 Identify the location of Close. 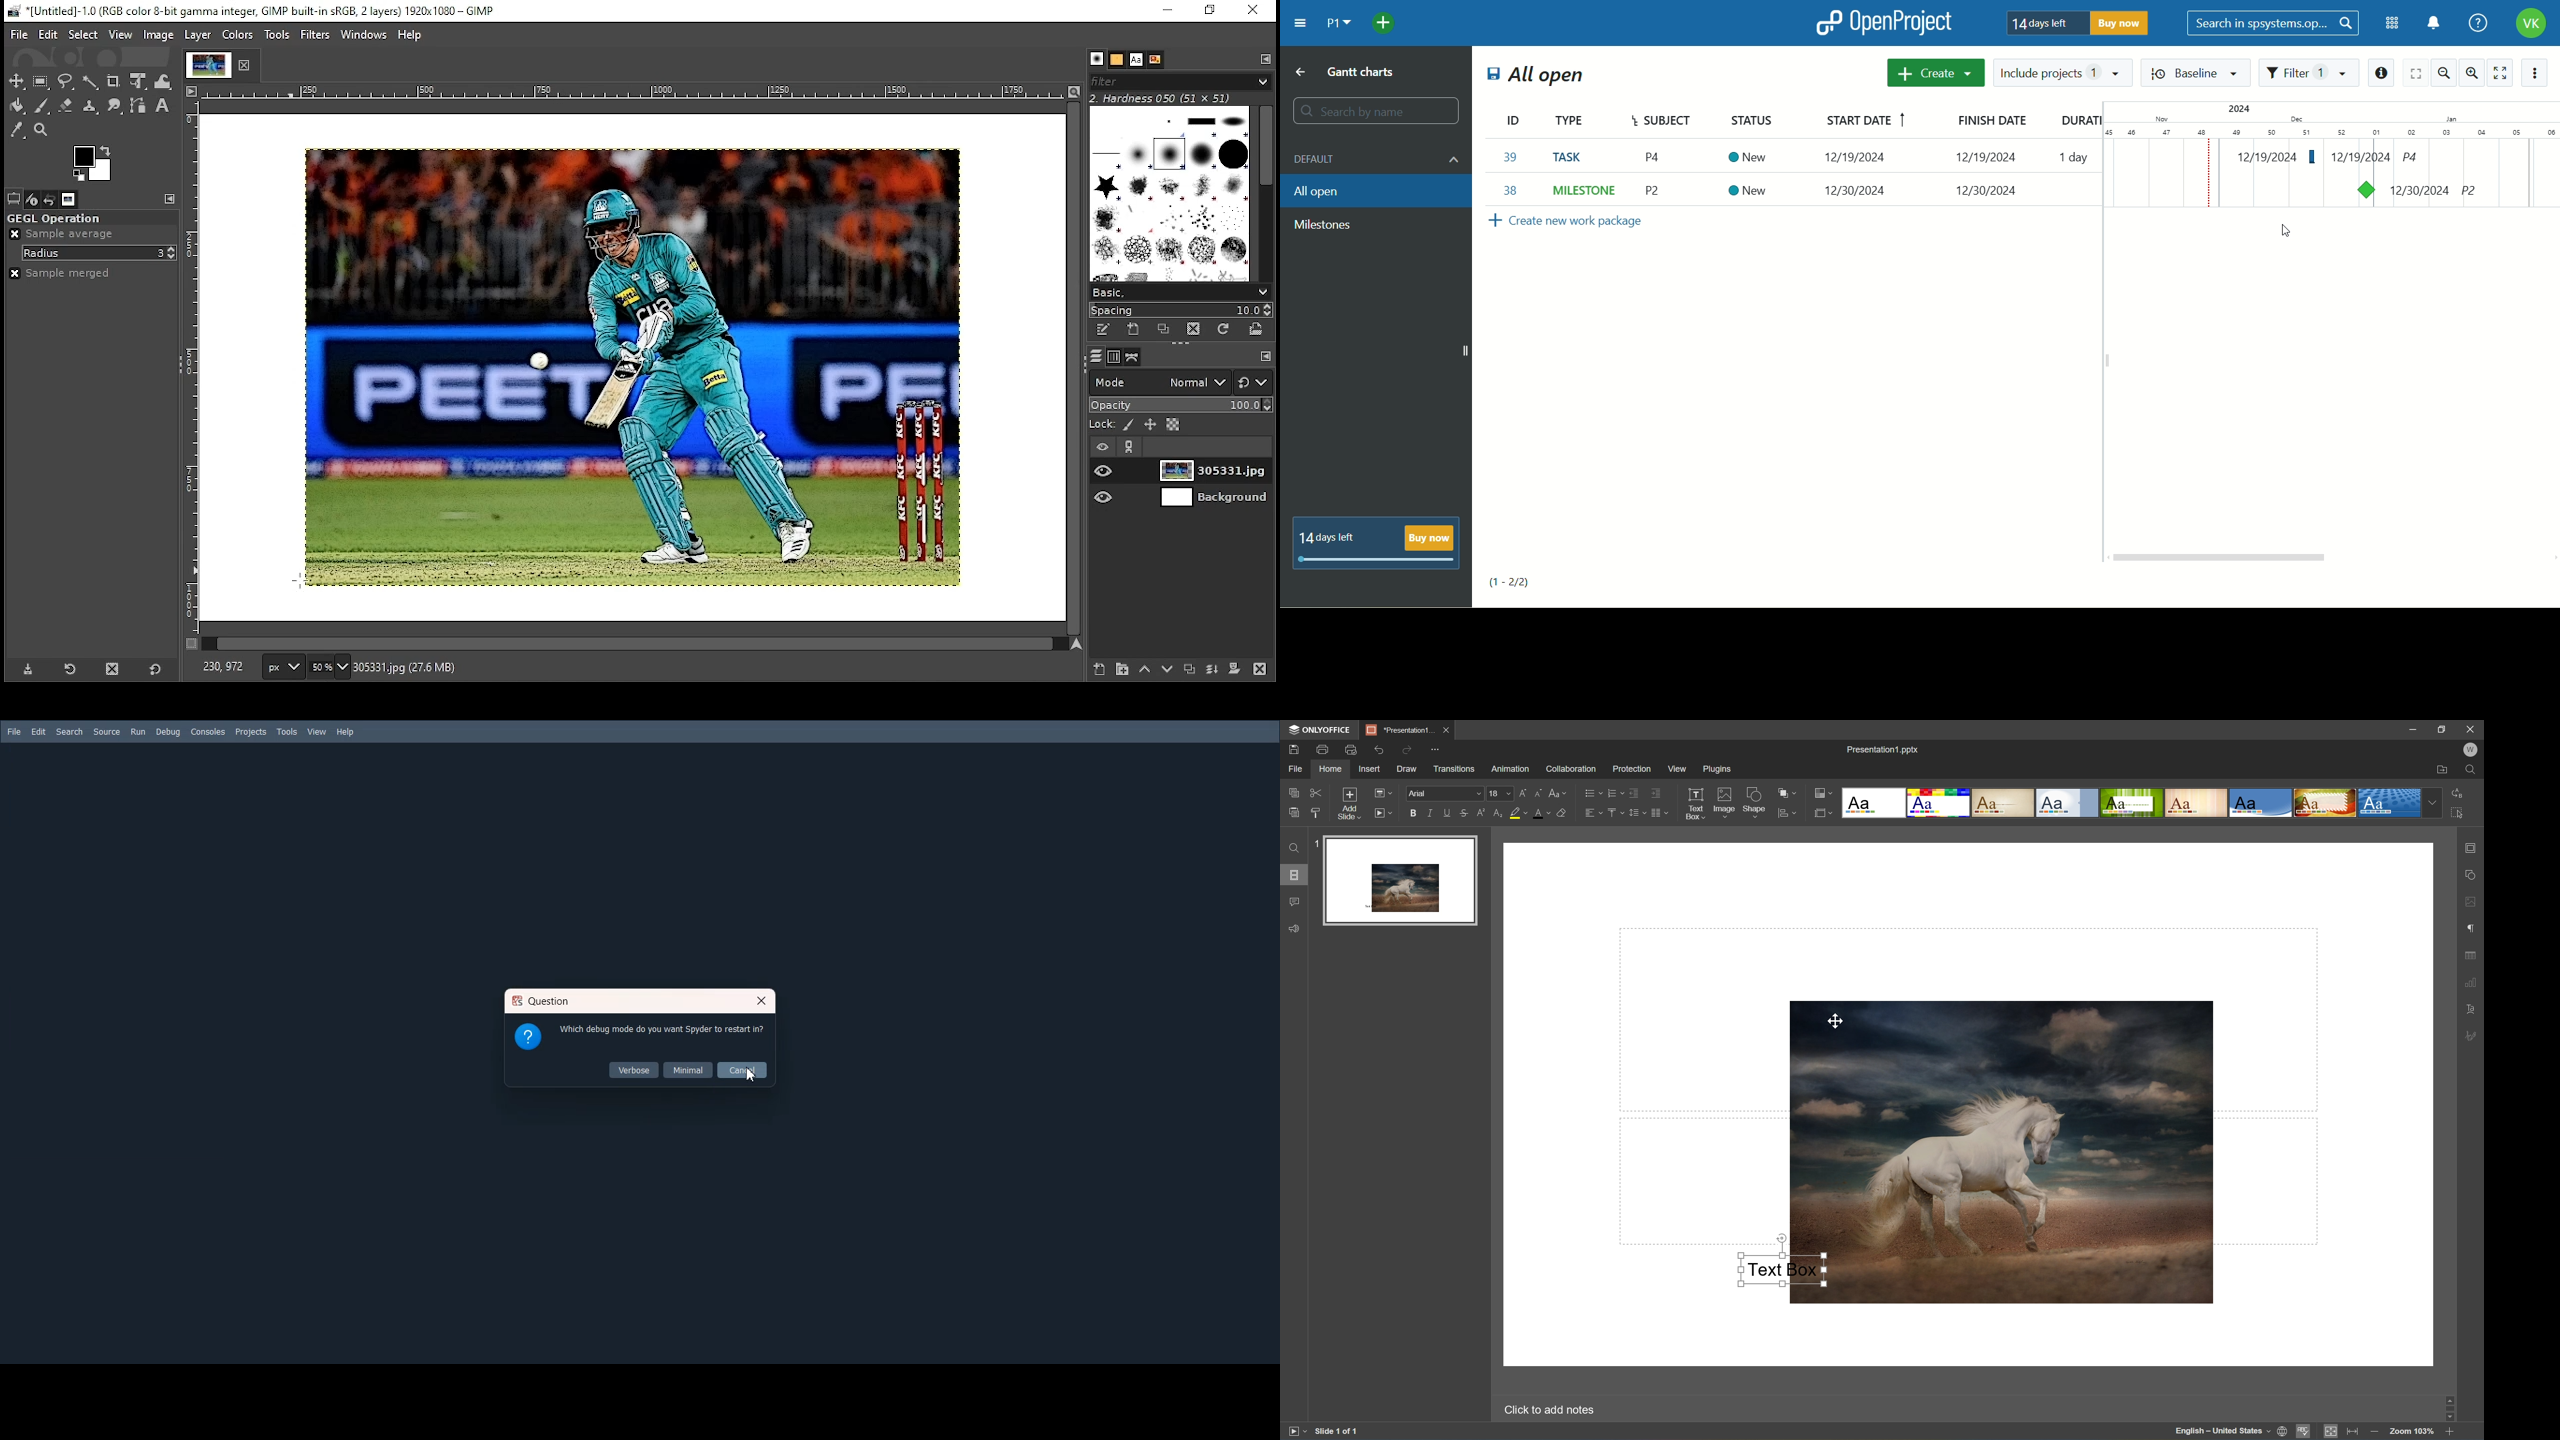
(2471, 730).